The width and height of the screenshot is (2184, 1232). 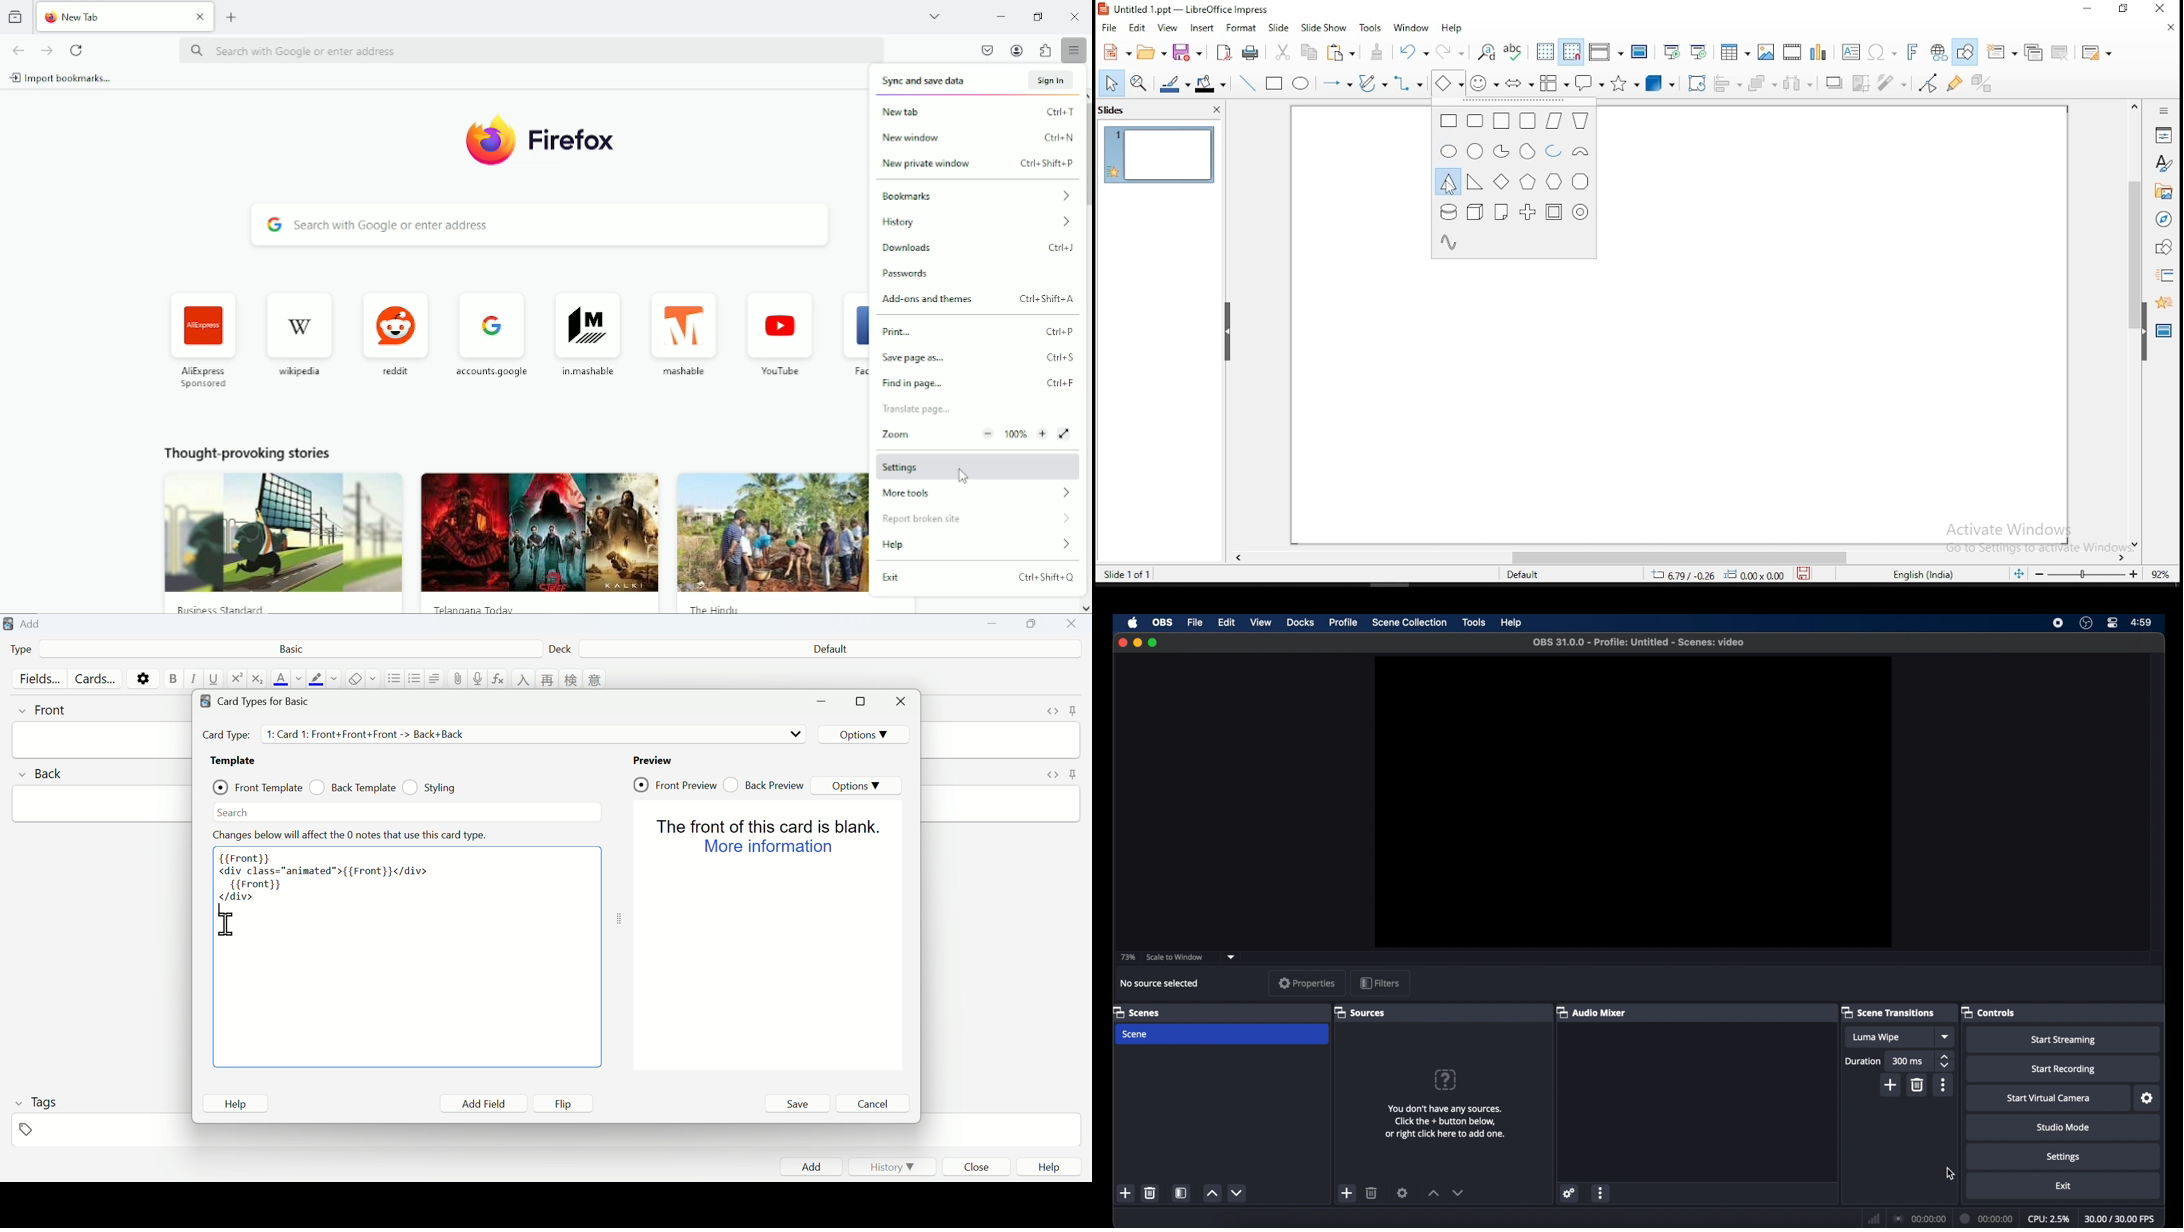 I want to click on cursor, so click(x=967, y=728).